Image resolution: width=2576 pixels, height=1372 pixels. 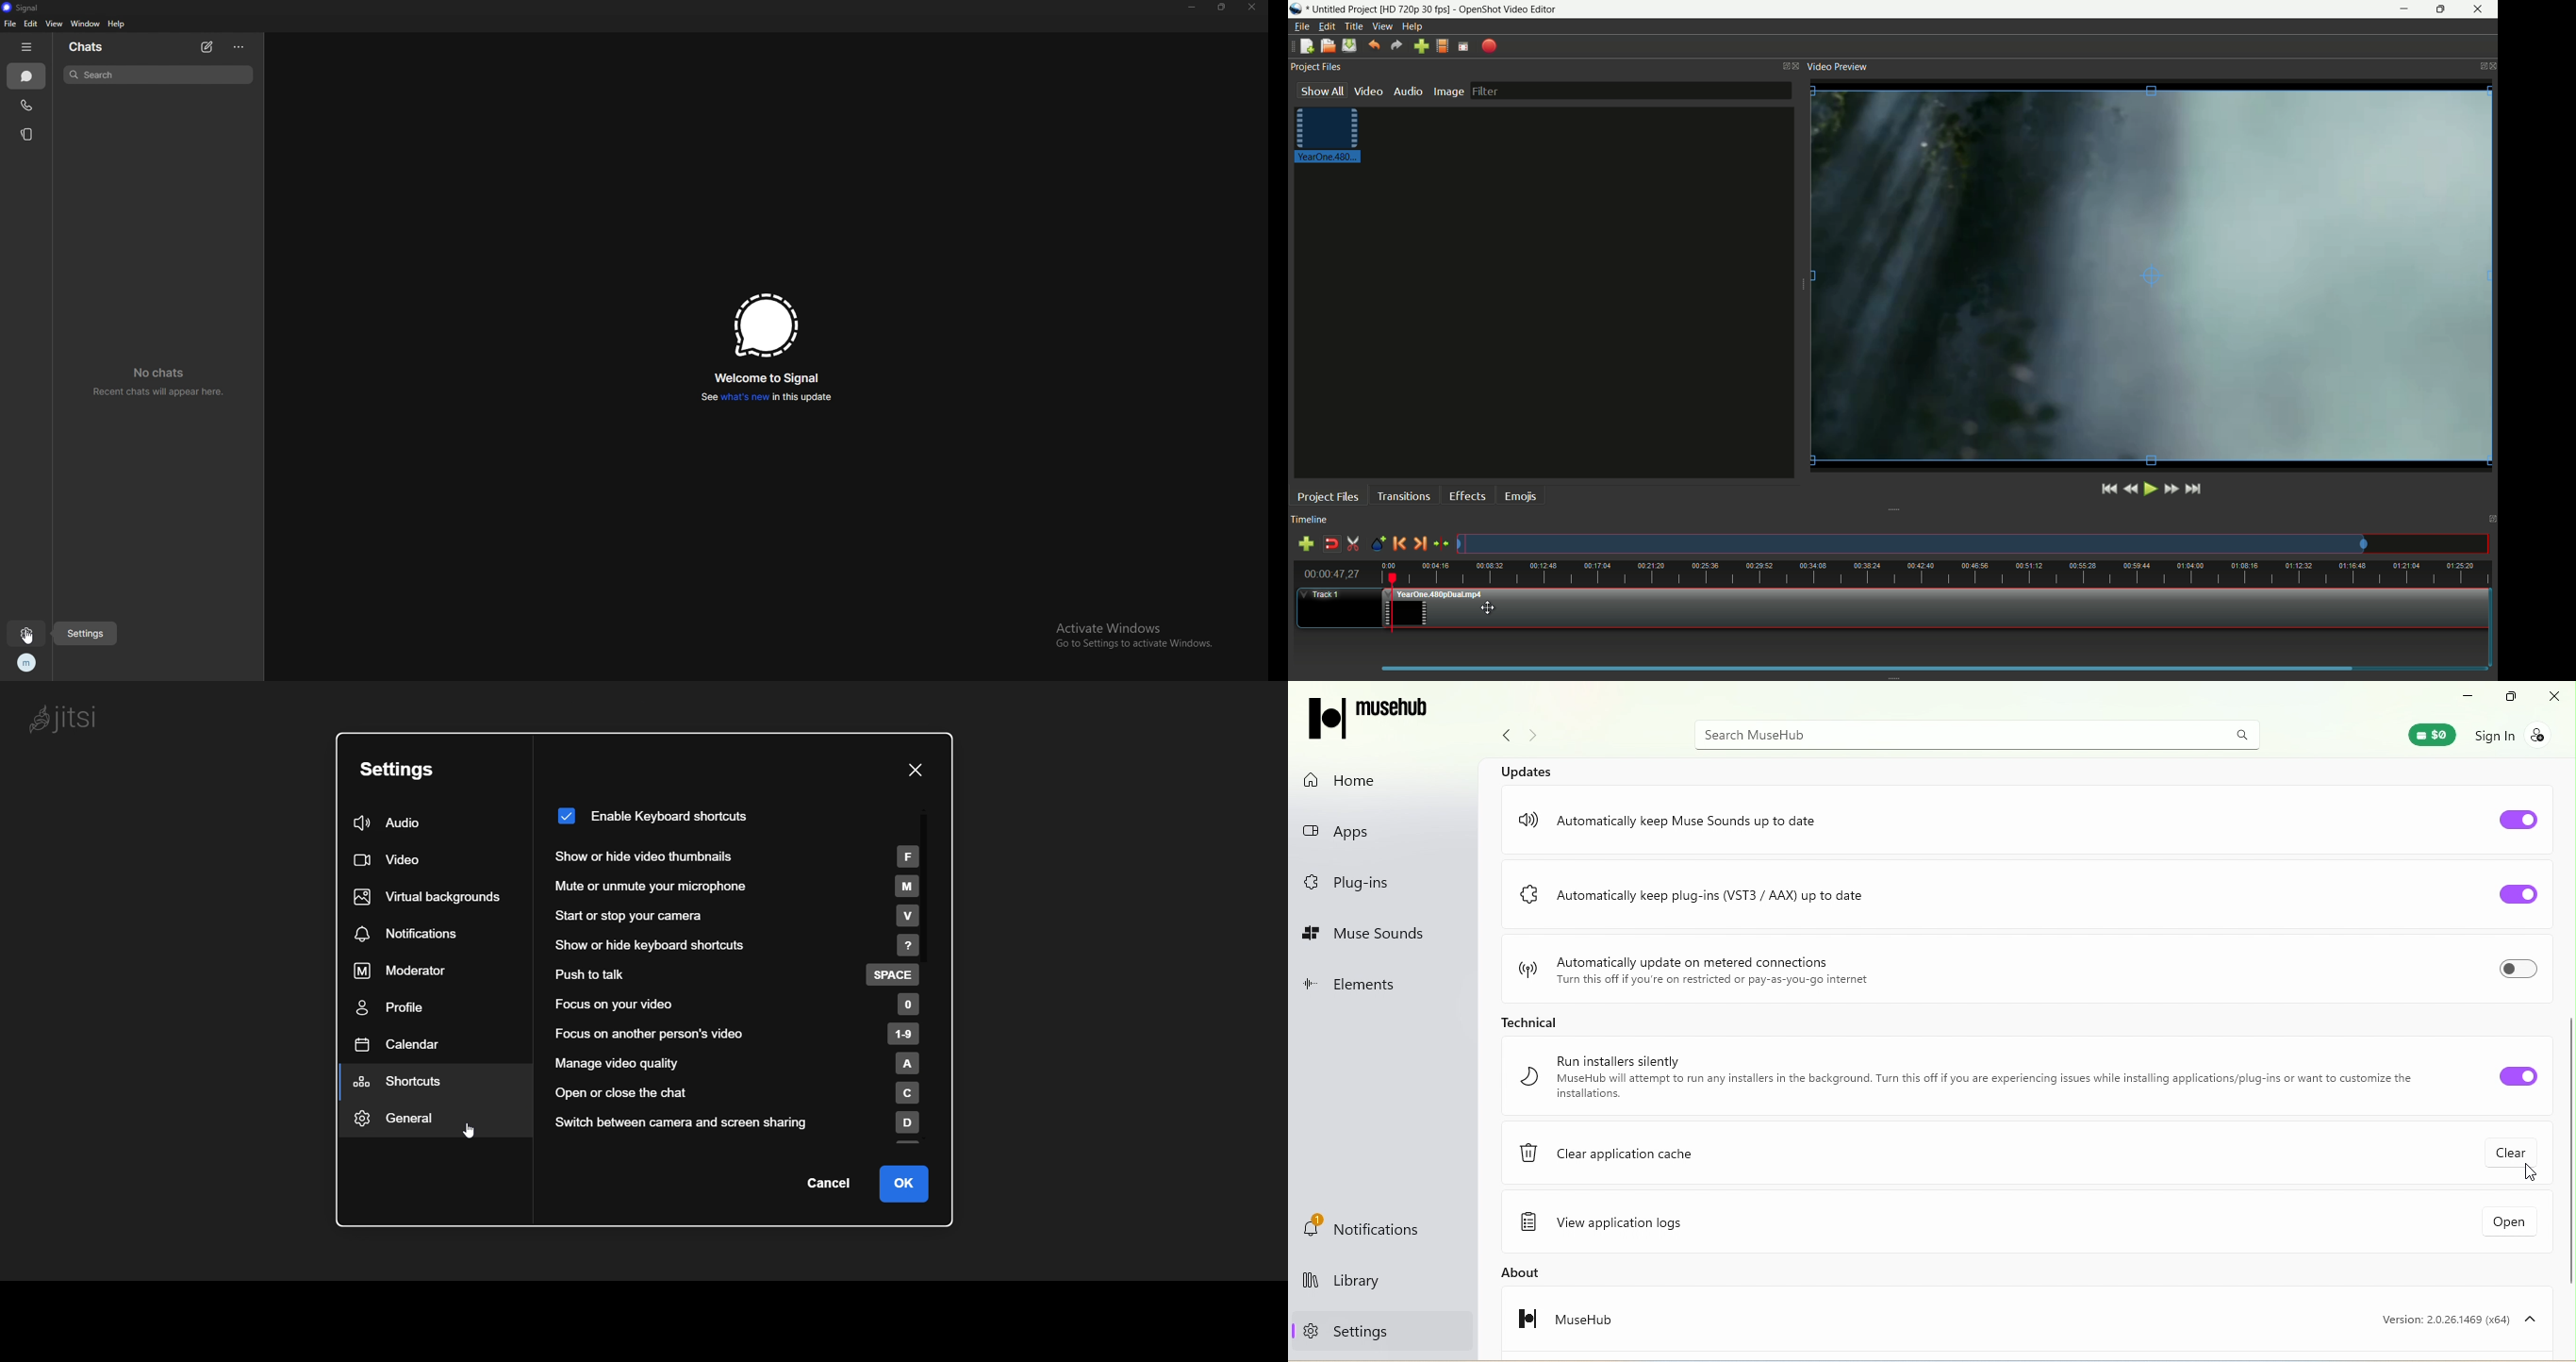 What do you see at coordinates (1509, 9) in the screenshot?
I see `app name` at bounding box center [1509, 9].